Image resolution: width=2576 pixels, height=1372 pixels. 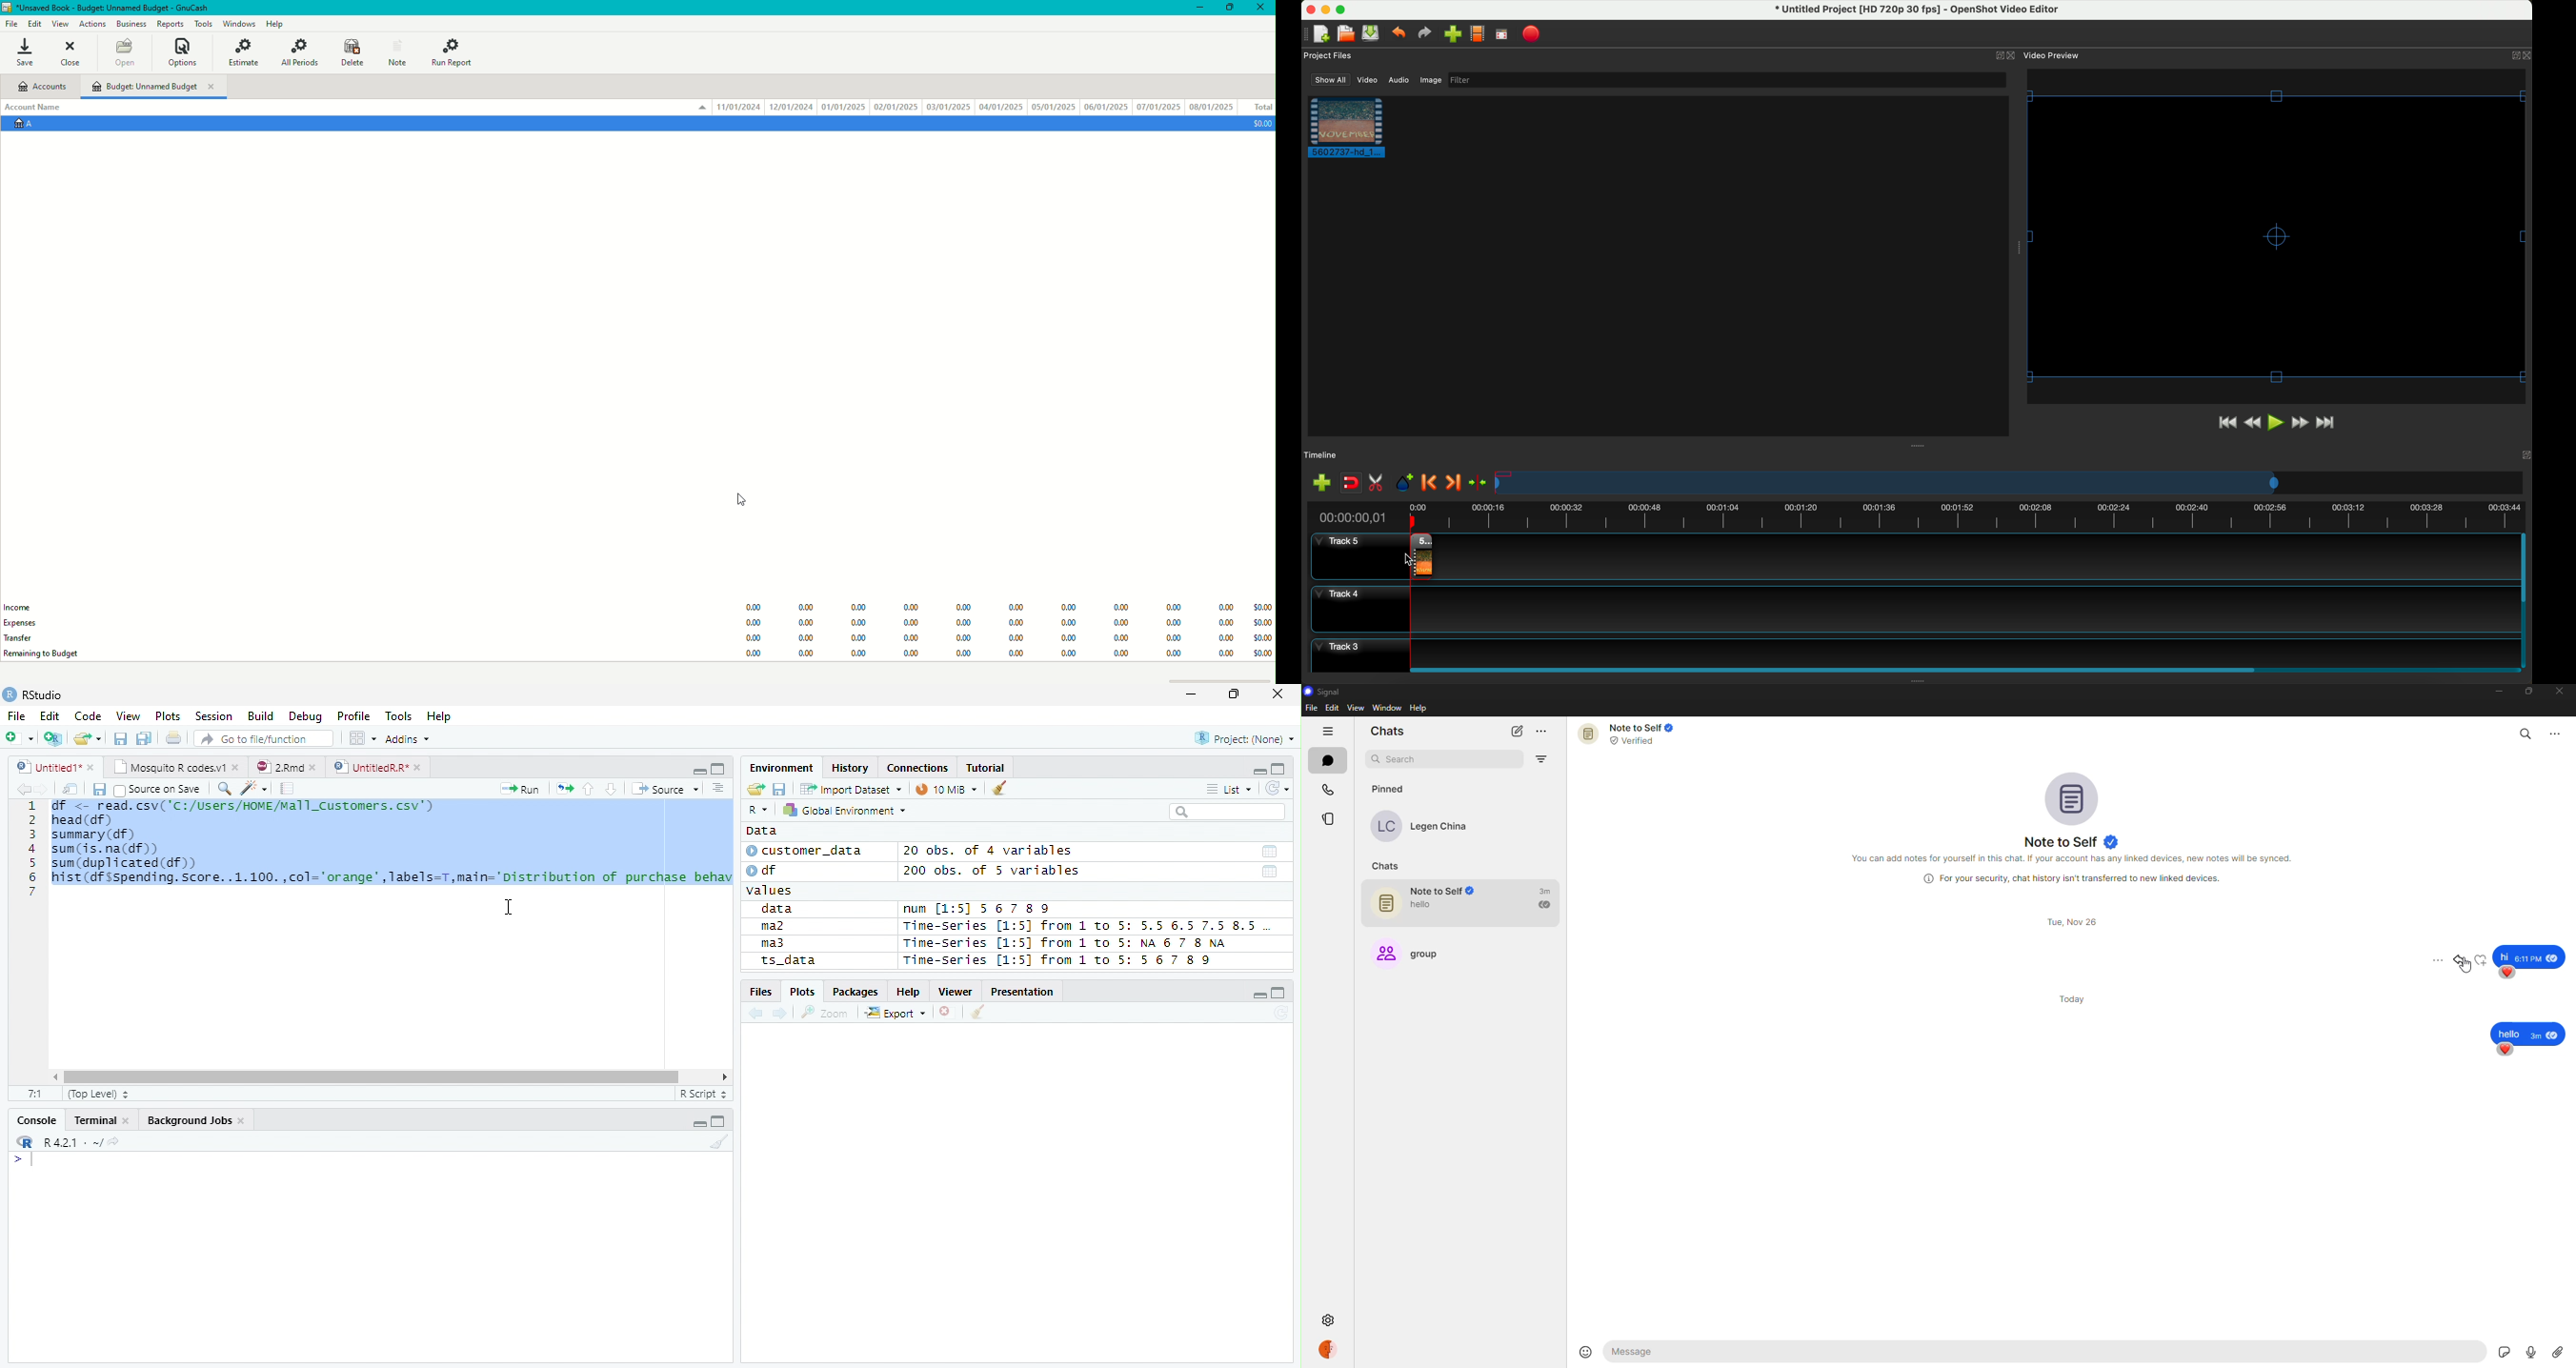 I want to click on Close, so click(x=1277, y=694).